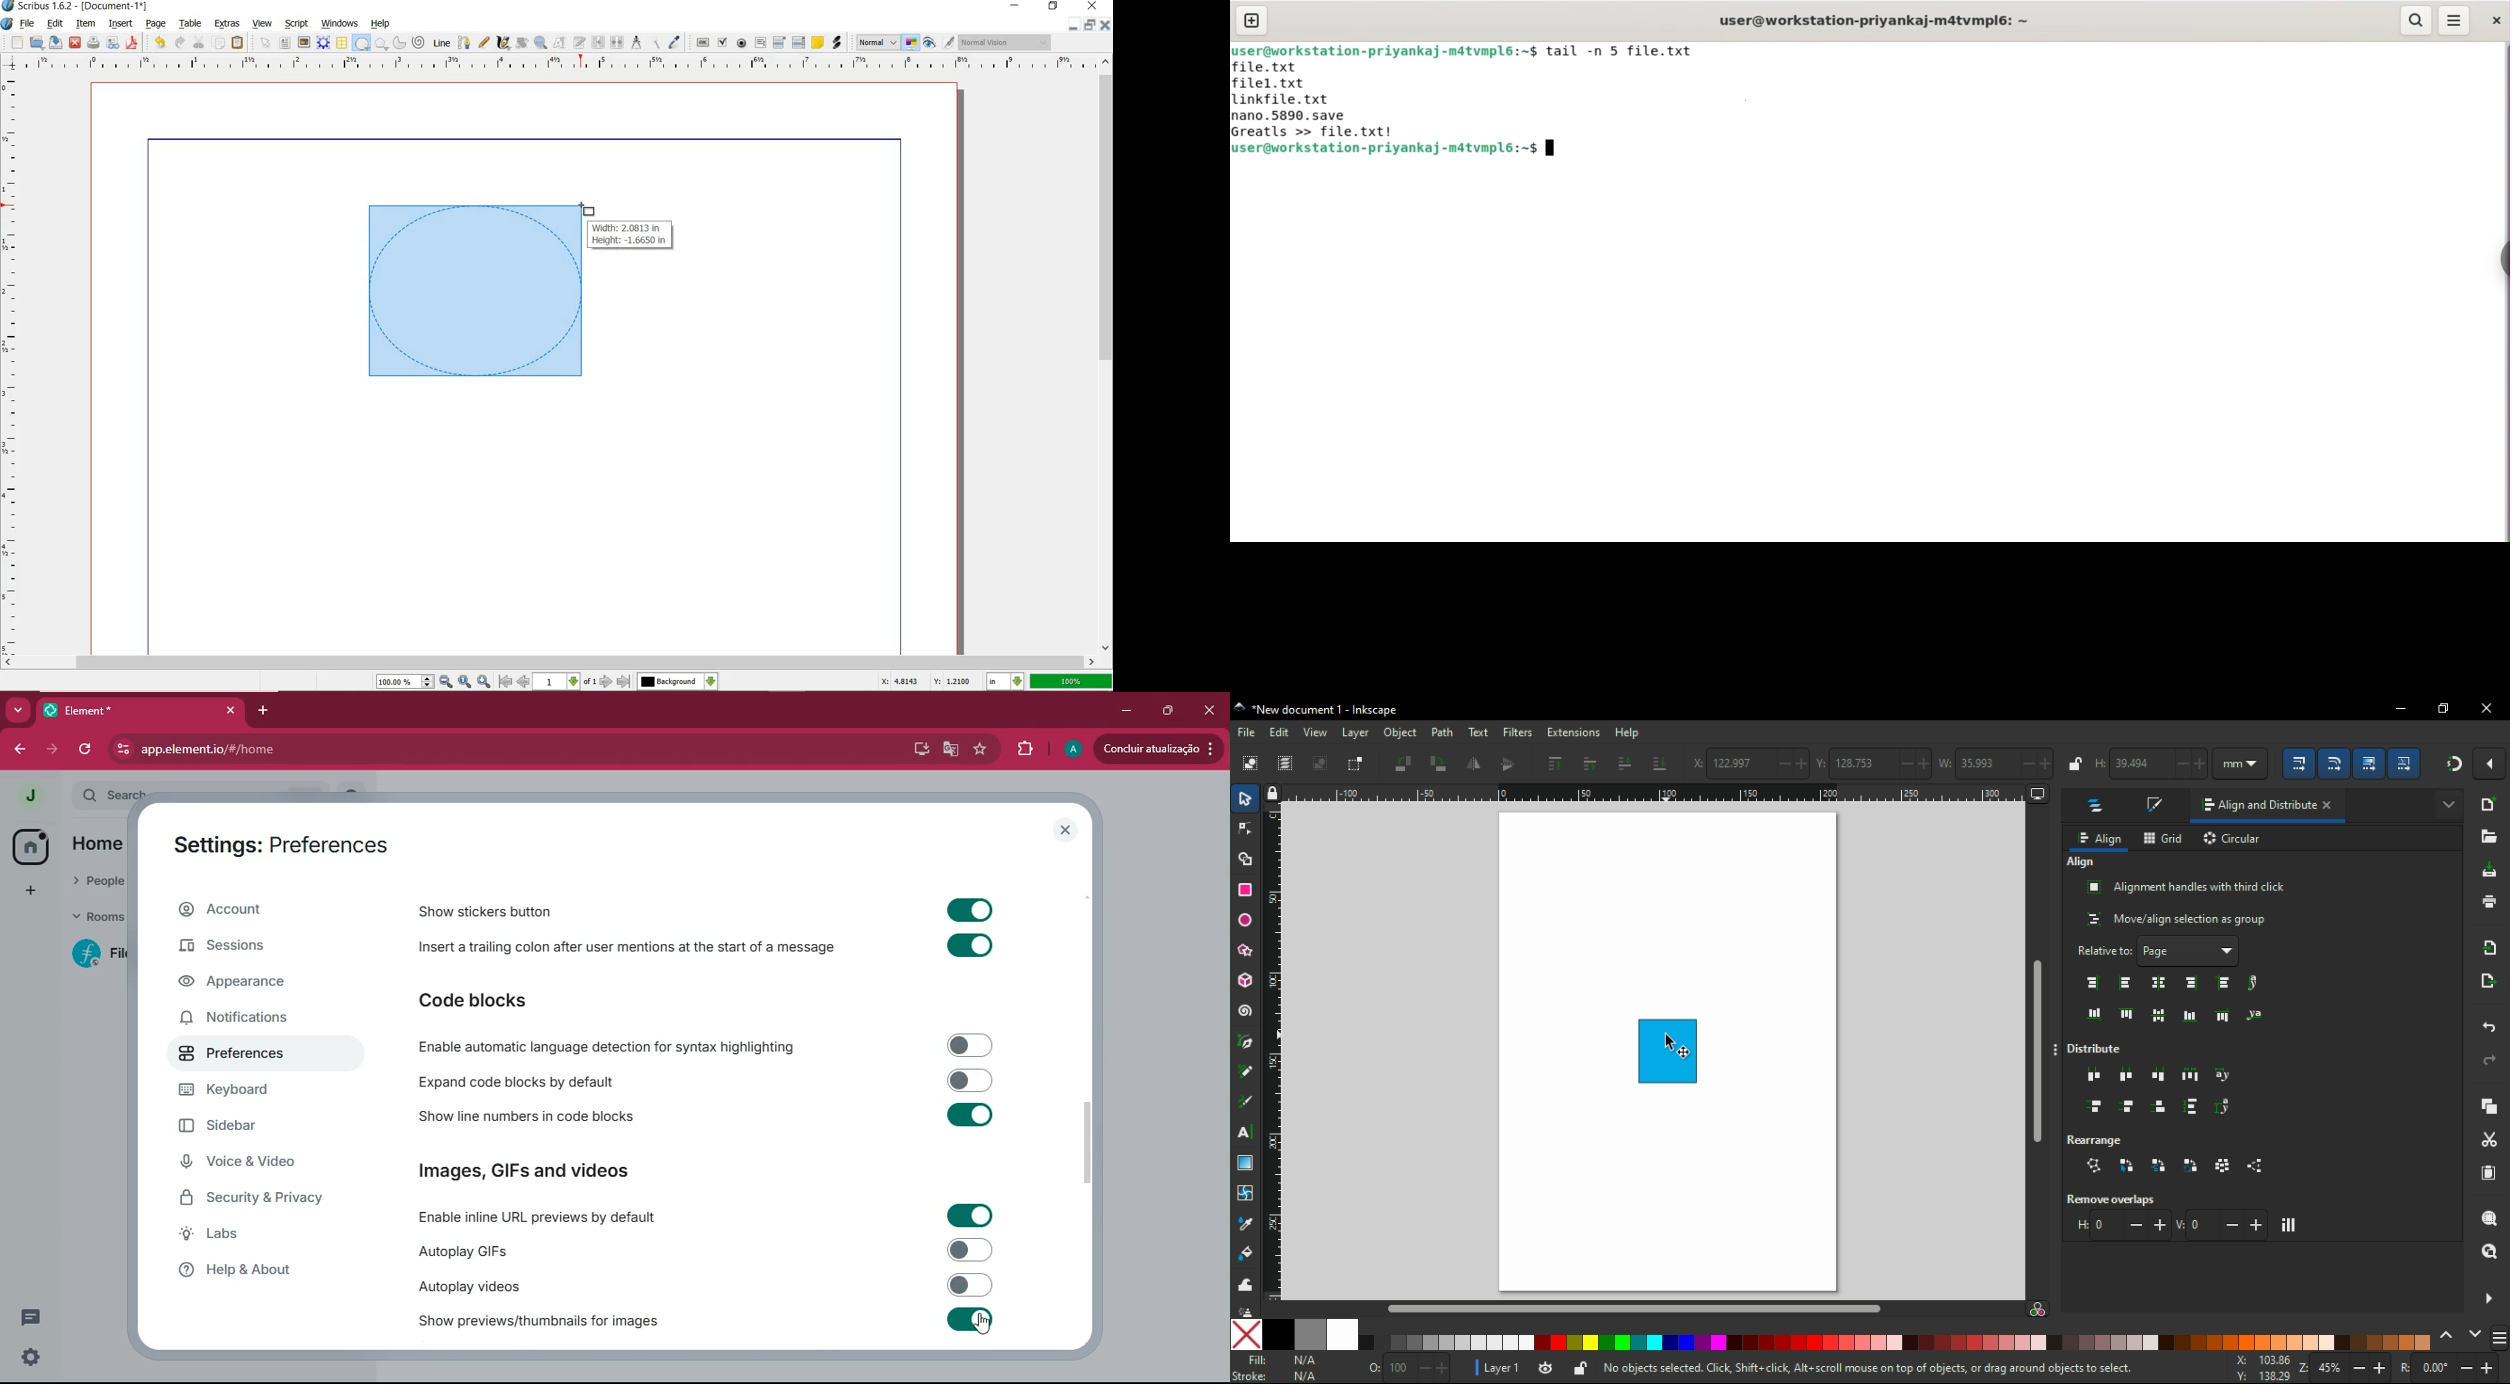 The height and width of the screenshot is (1400, 2520). Describe the element at coordinates (1171, 712) in the screenshot. I see `maximize` at that location.